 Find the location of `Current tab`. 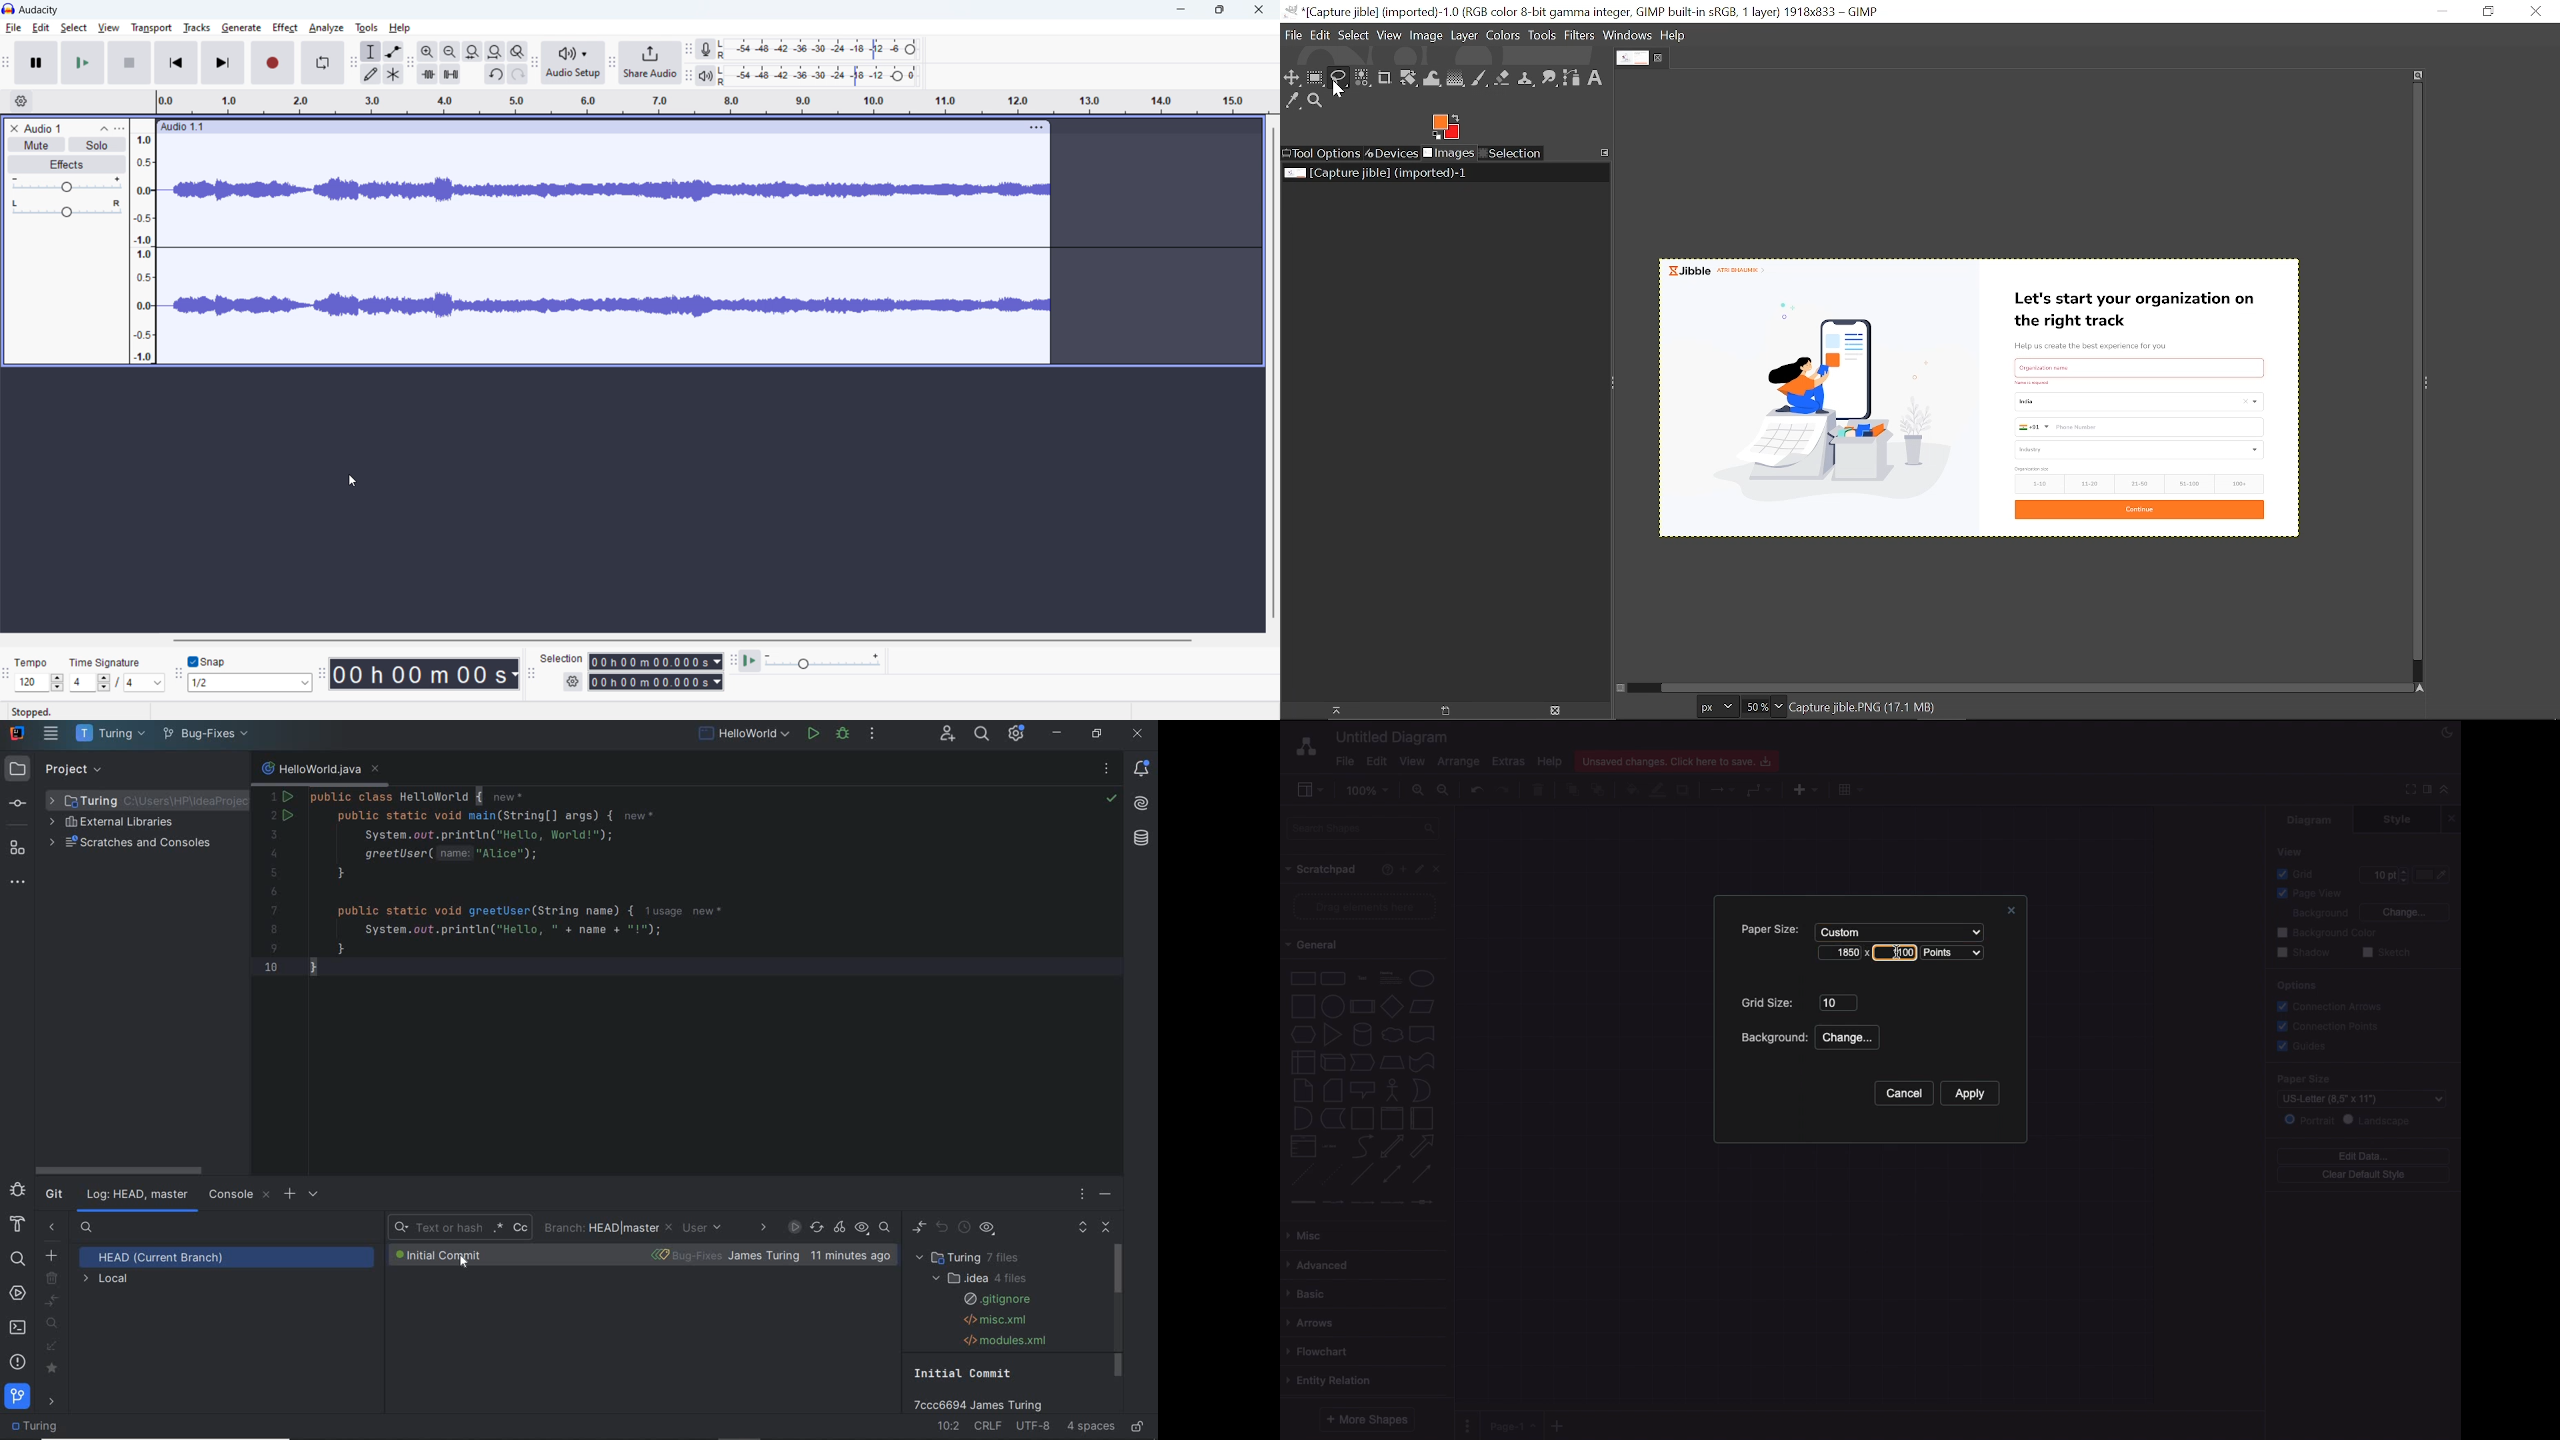

Current tab is located at coordinates (1632, 58).